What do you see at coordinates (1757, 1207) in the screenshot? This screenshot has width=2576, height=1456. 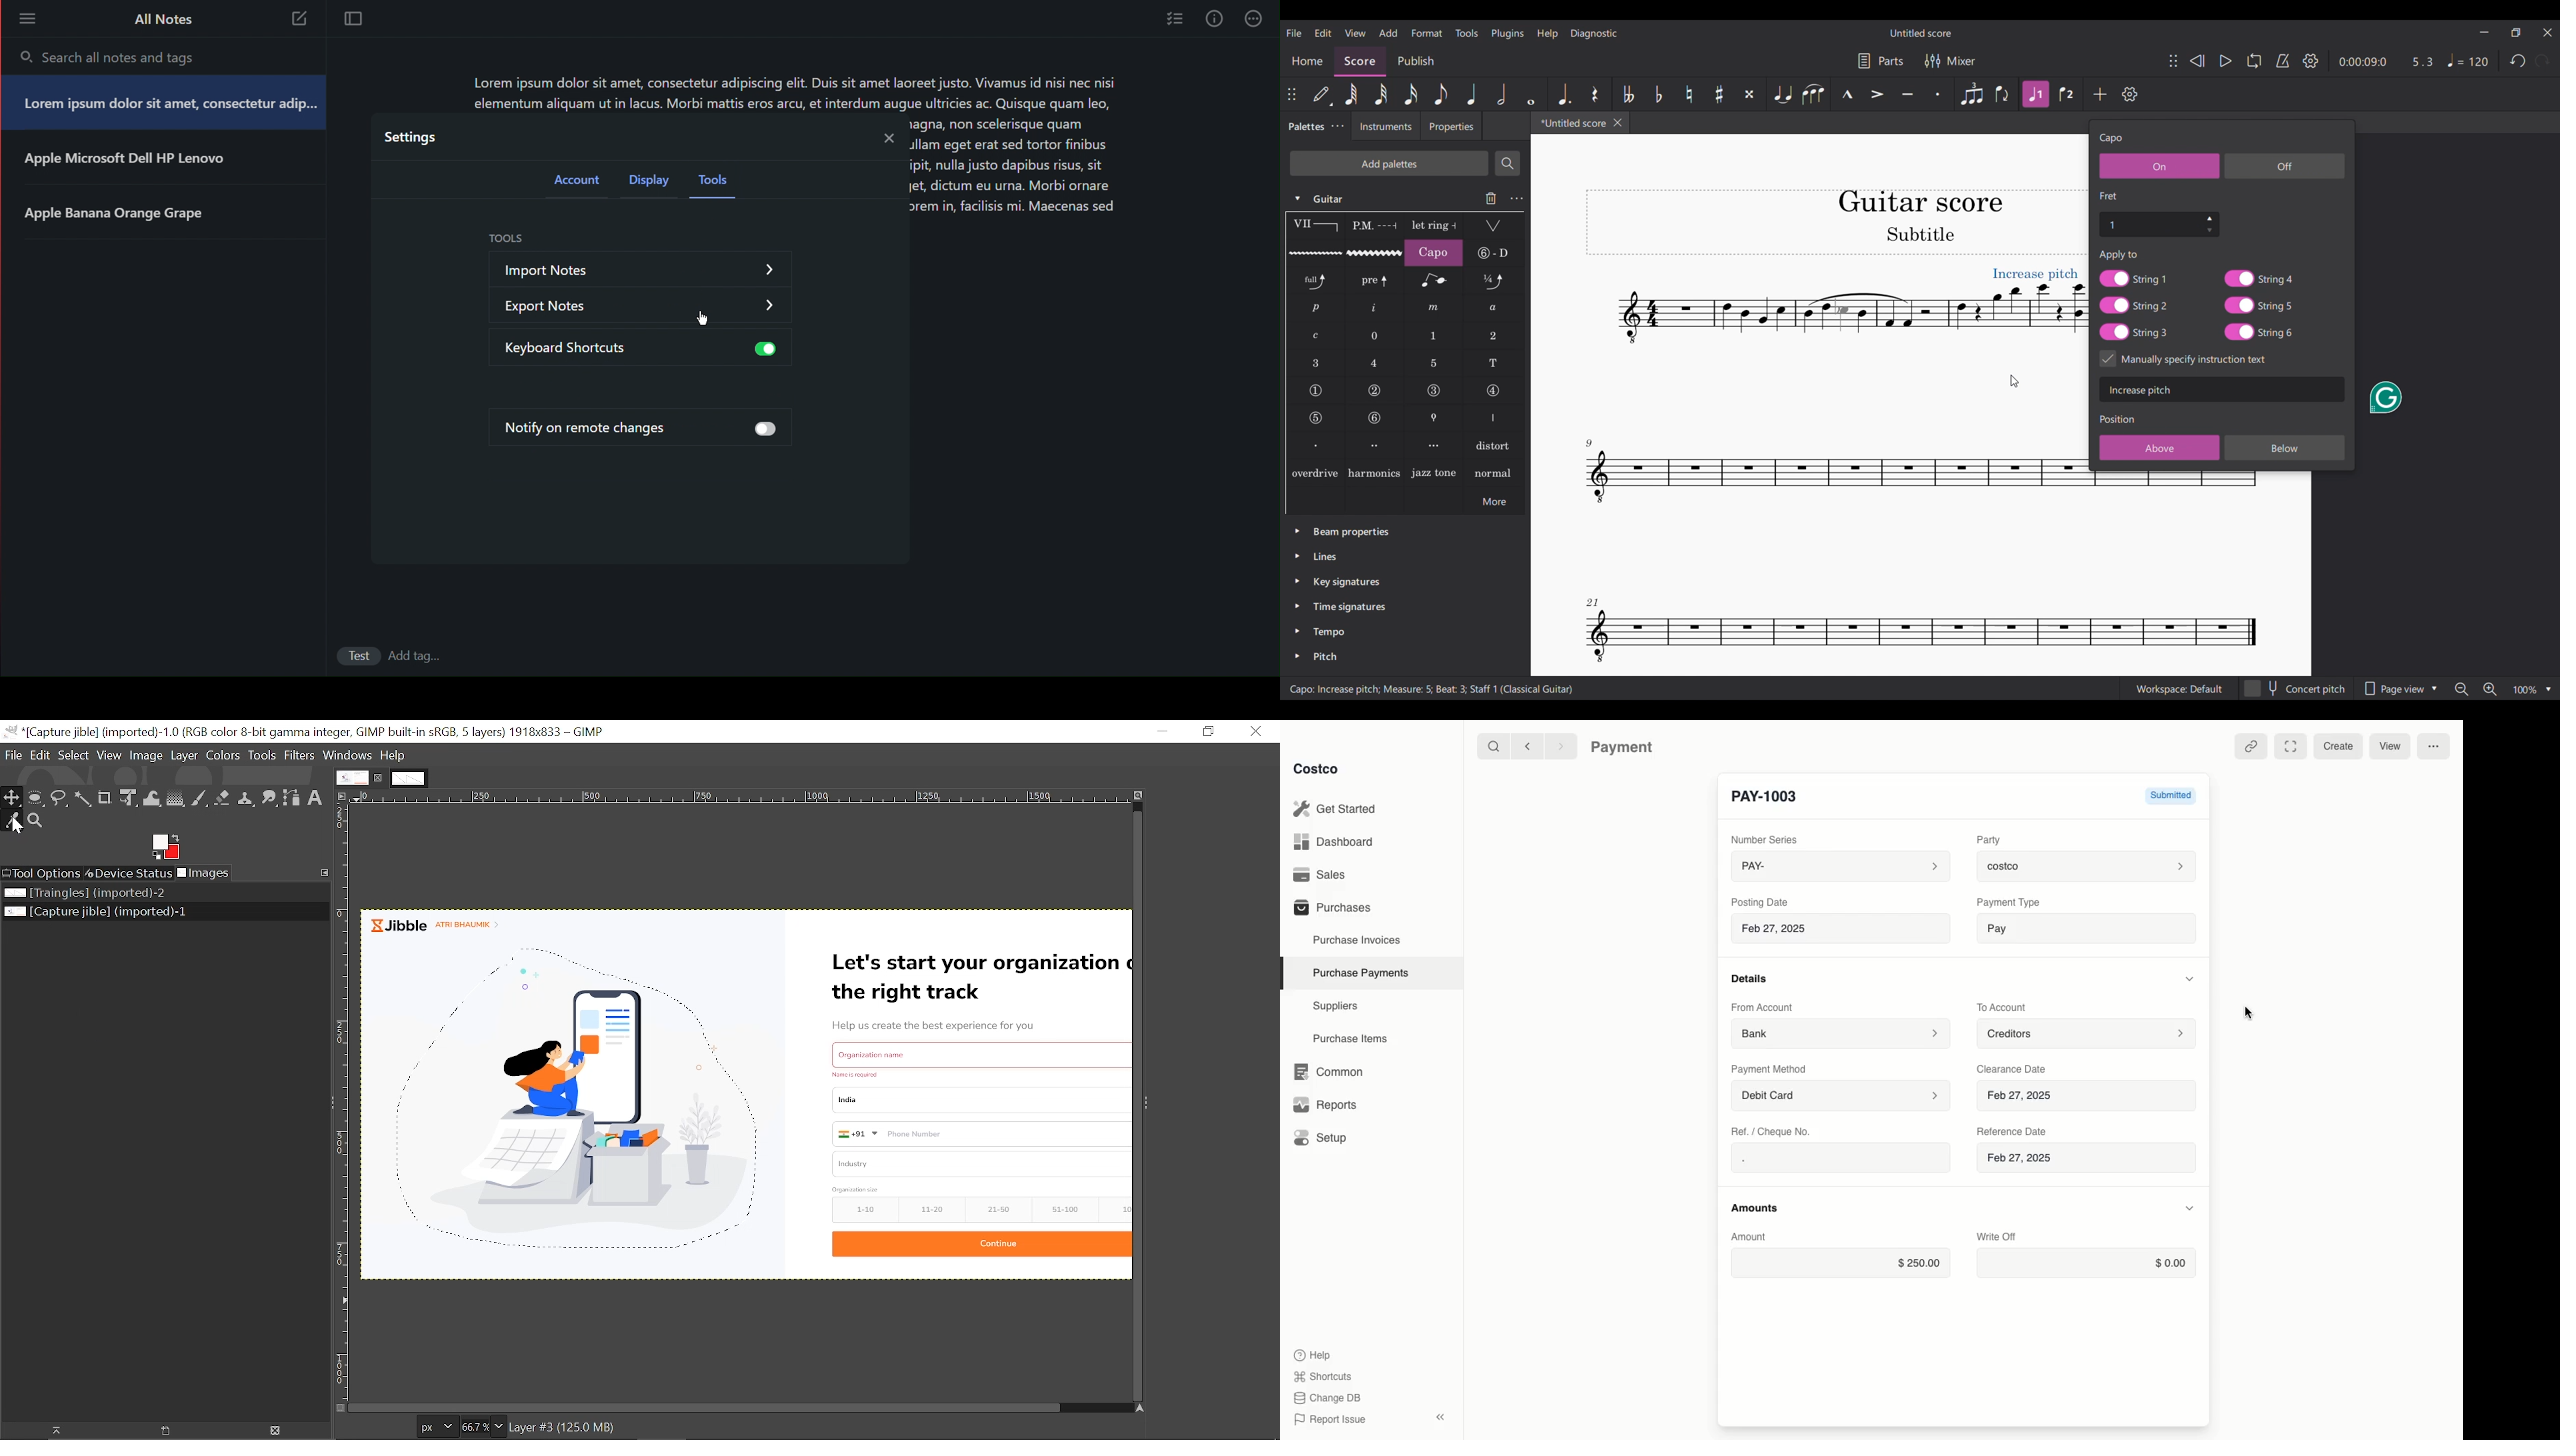 I see `Amounts` at bounding box center [1757, 1207].